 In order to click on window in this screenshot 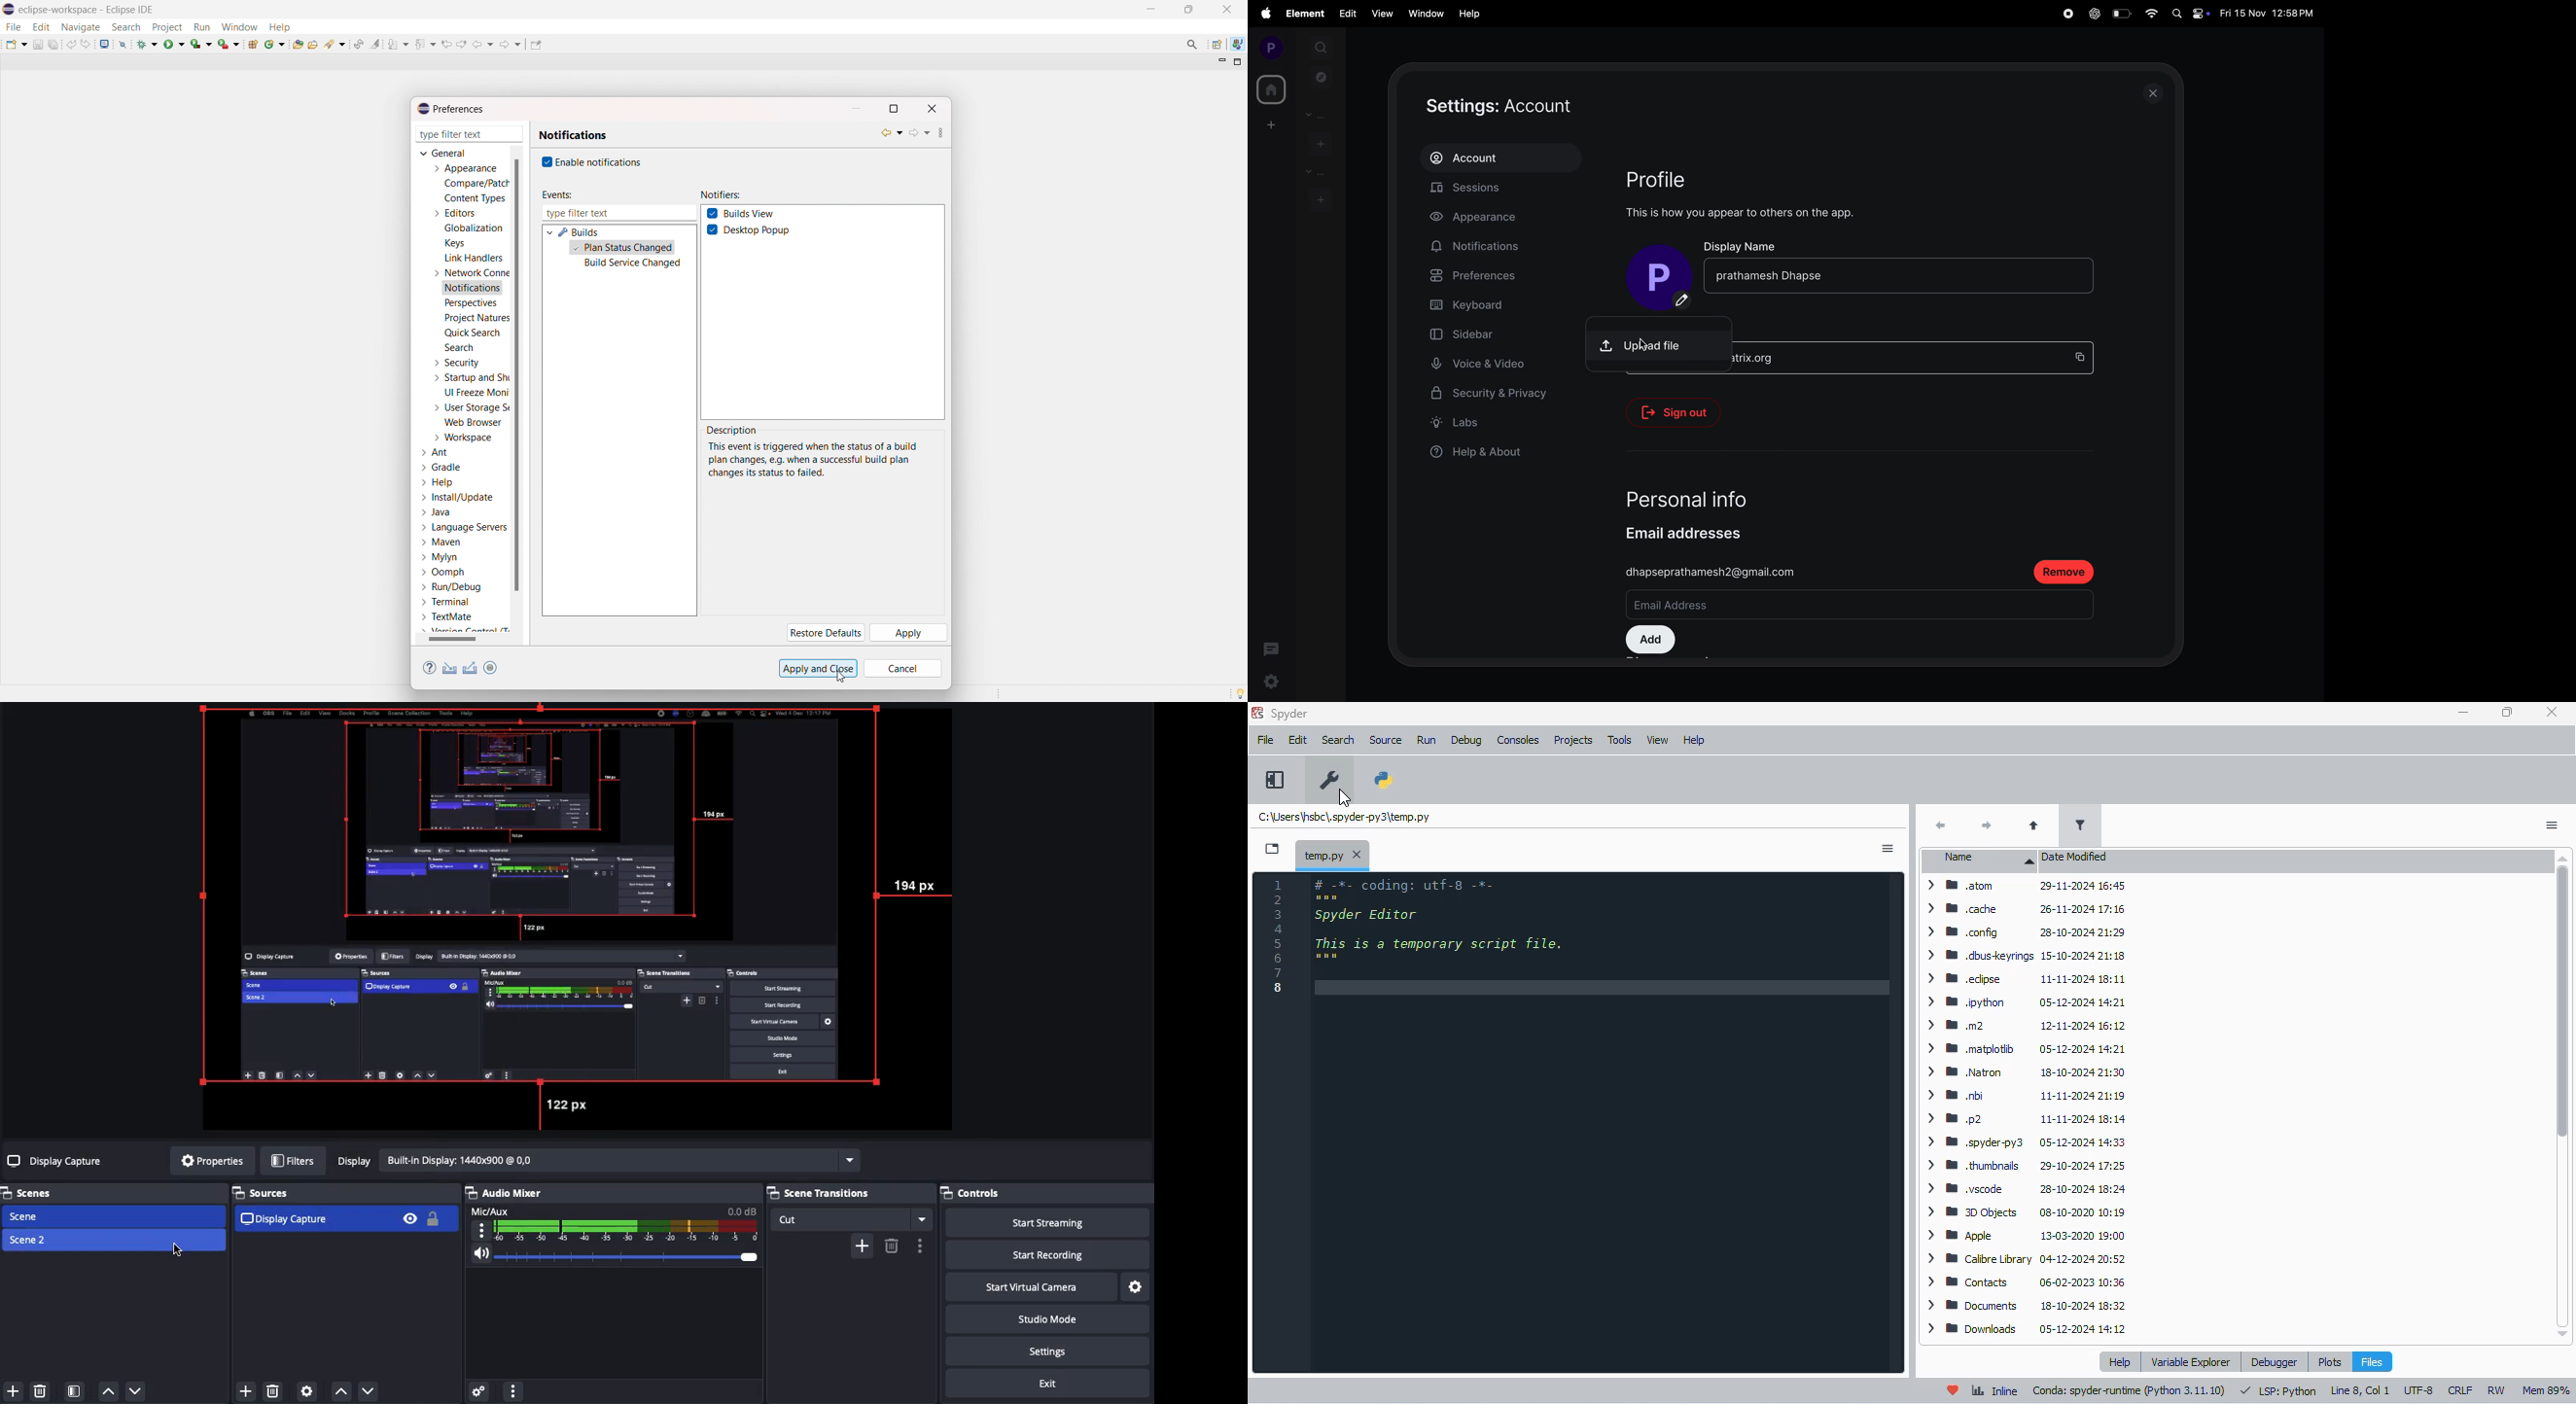, I will do `click(1424, 12)`.